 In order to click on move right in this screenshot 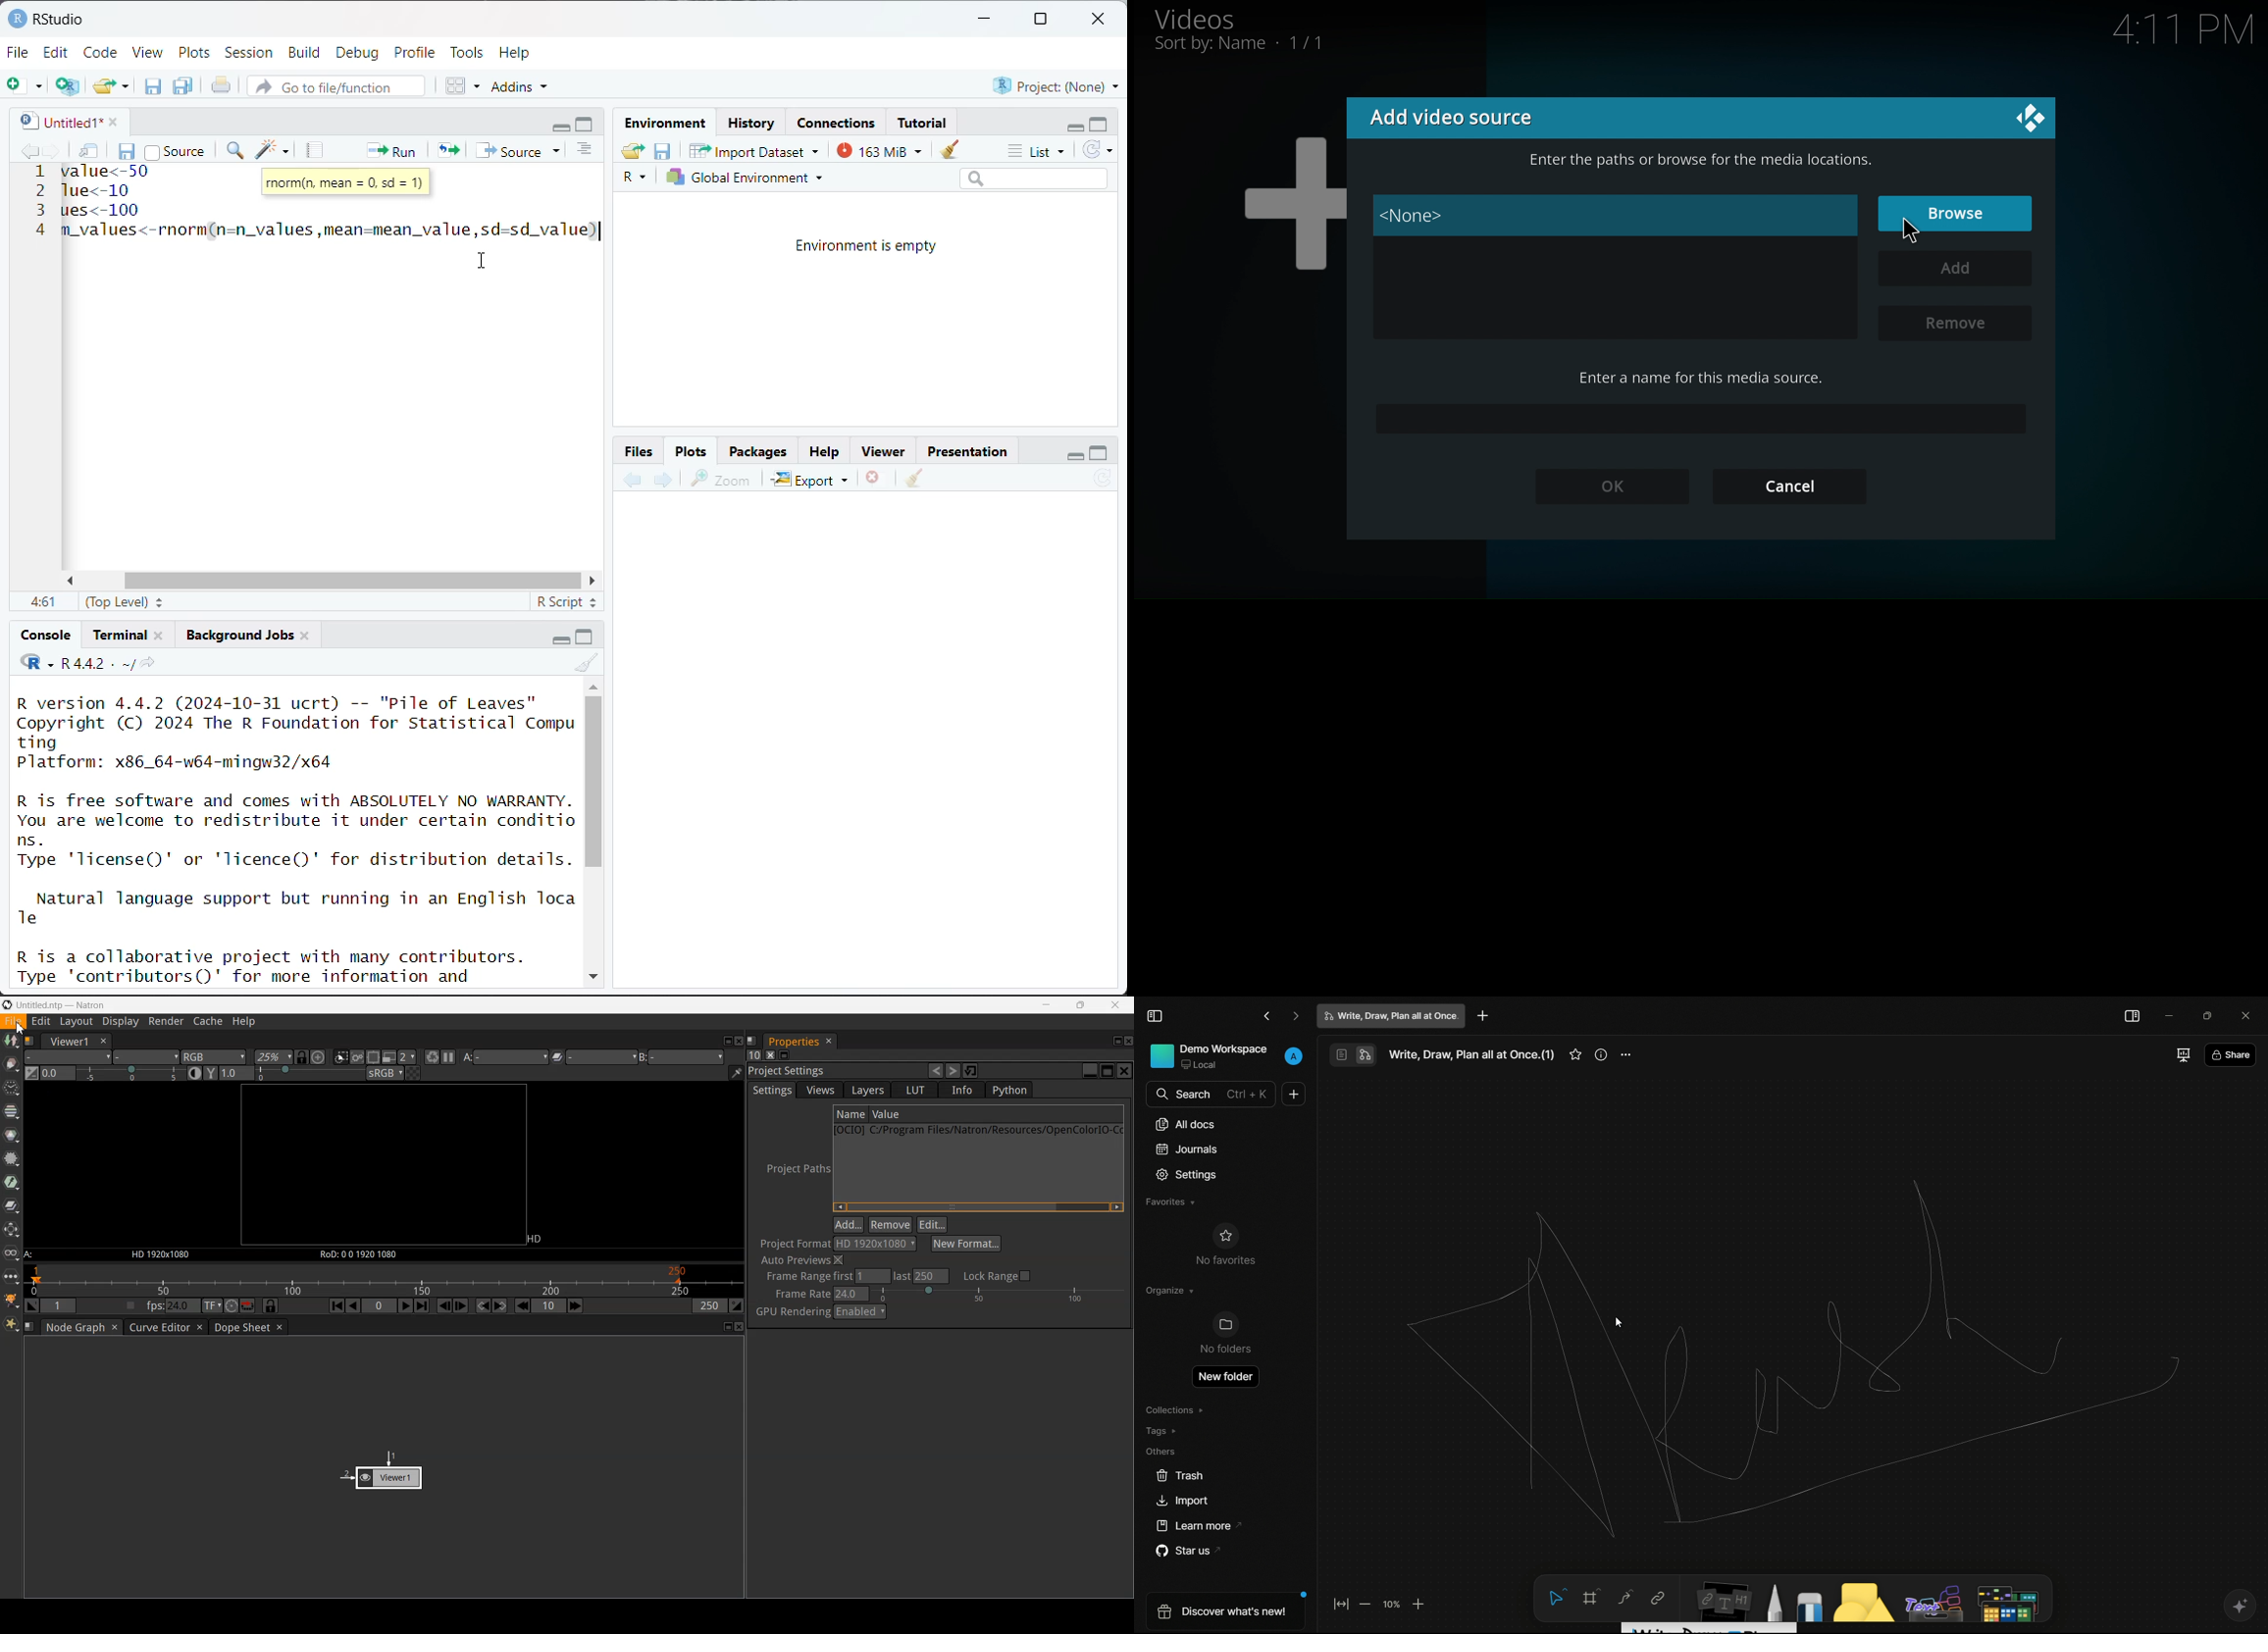, I will do `click(591, 581)`.